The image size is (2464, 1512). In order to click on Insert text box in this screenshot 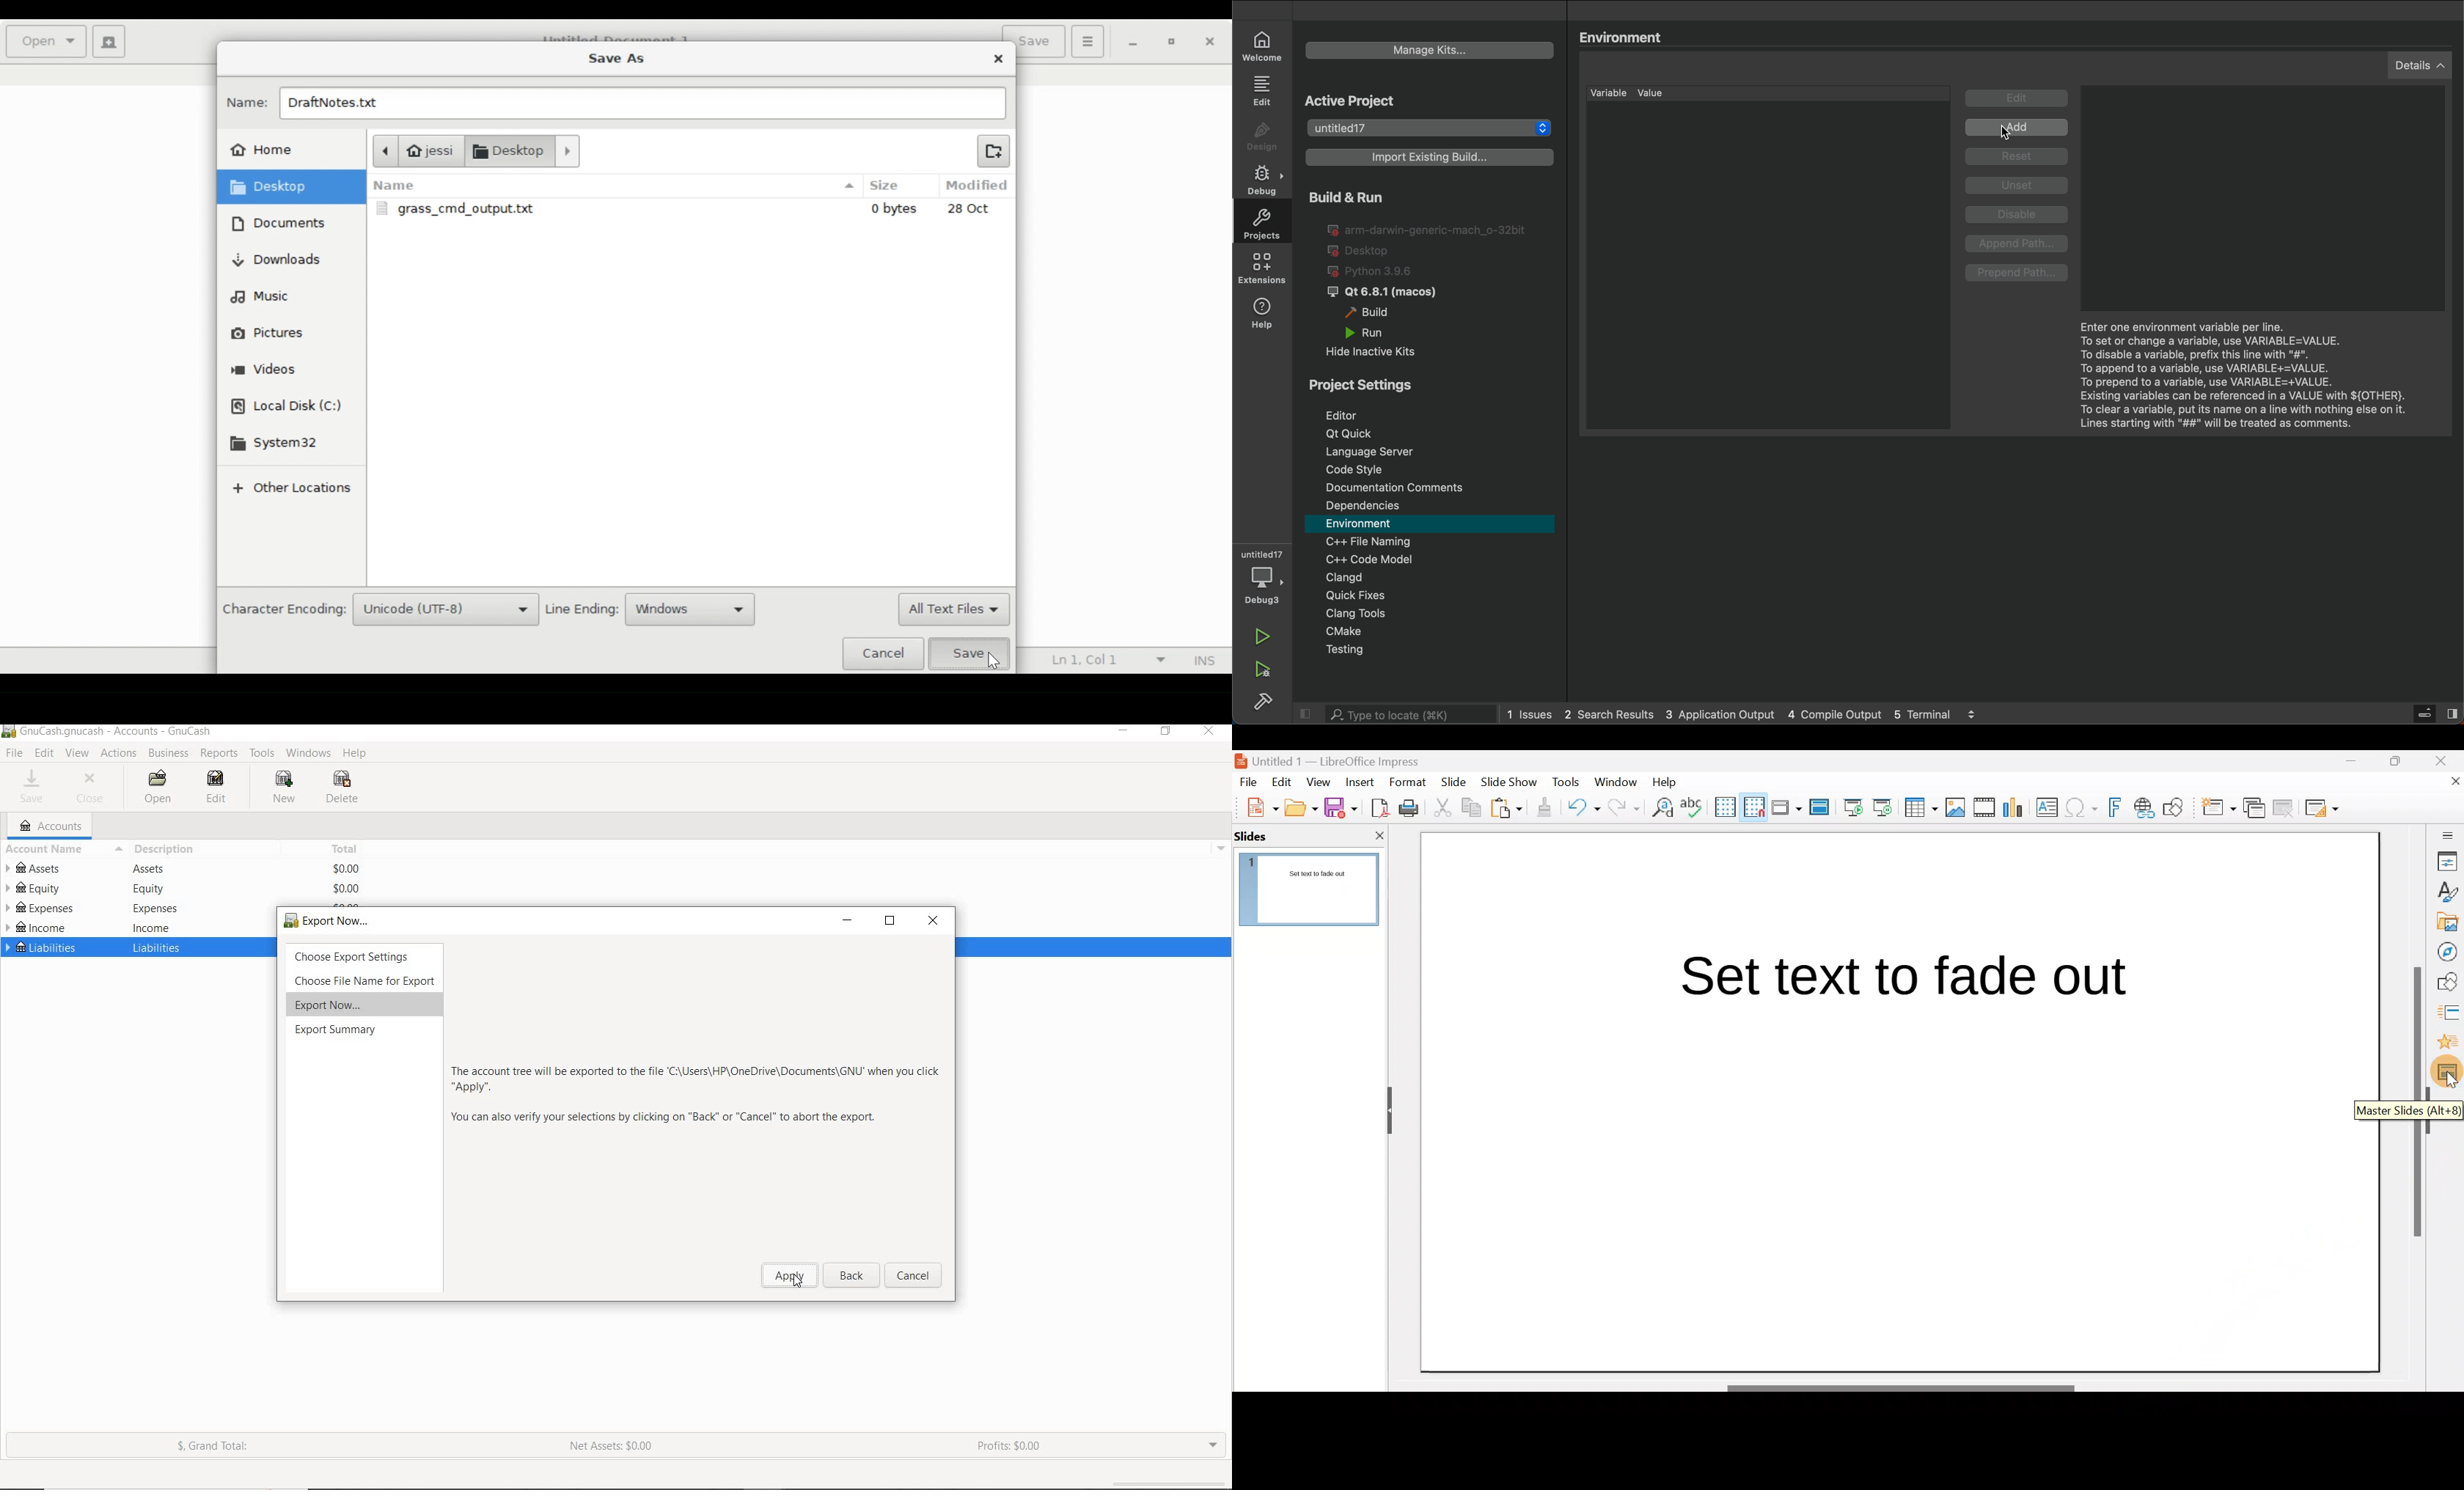, I will do `click(2049, 809)`.